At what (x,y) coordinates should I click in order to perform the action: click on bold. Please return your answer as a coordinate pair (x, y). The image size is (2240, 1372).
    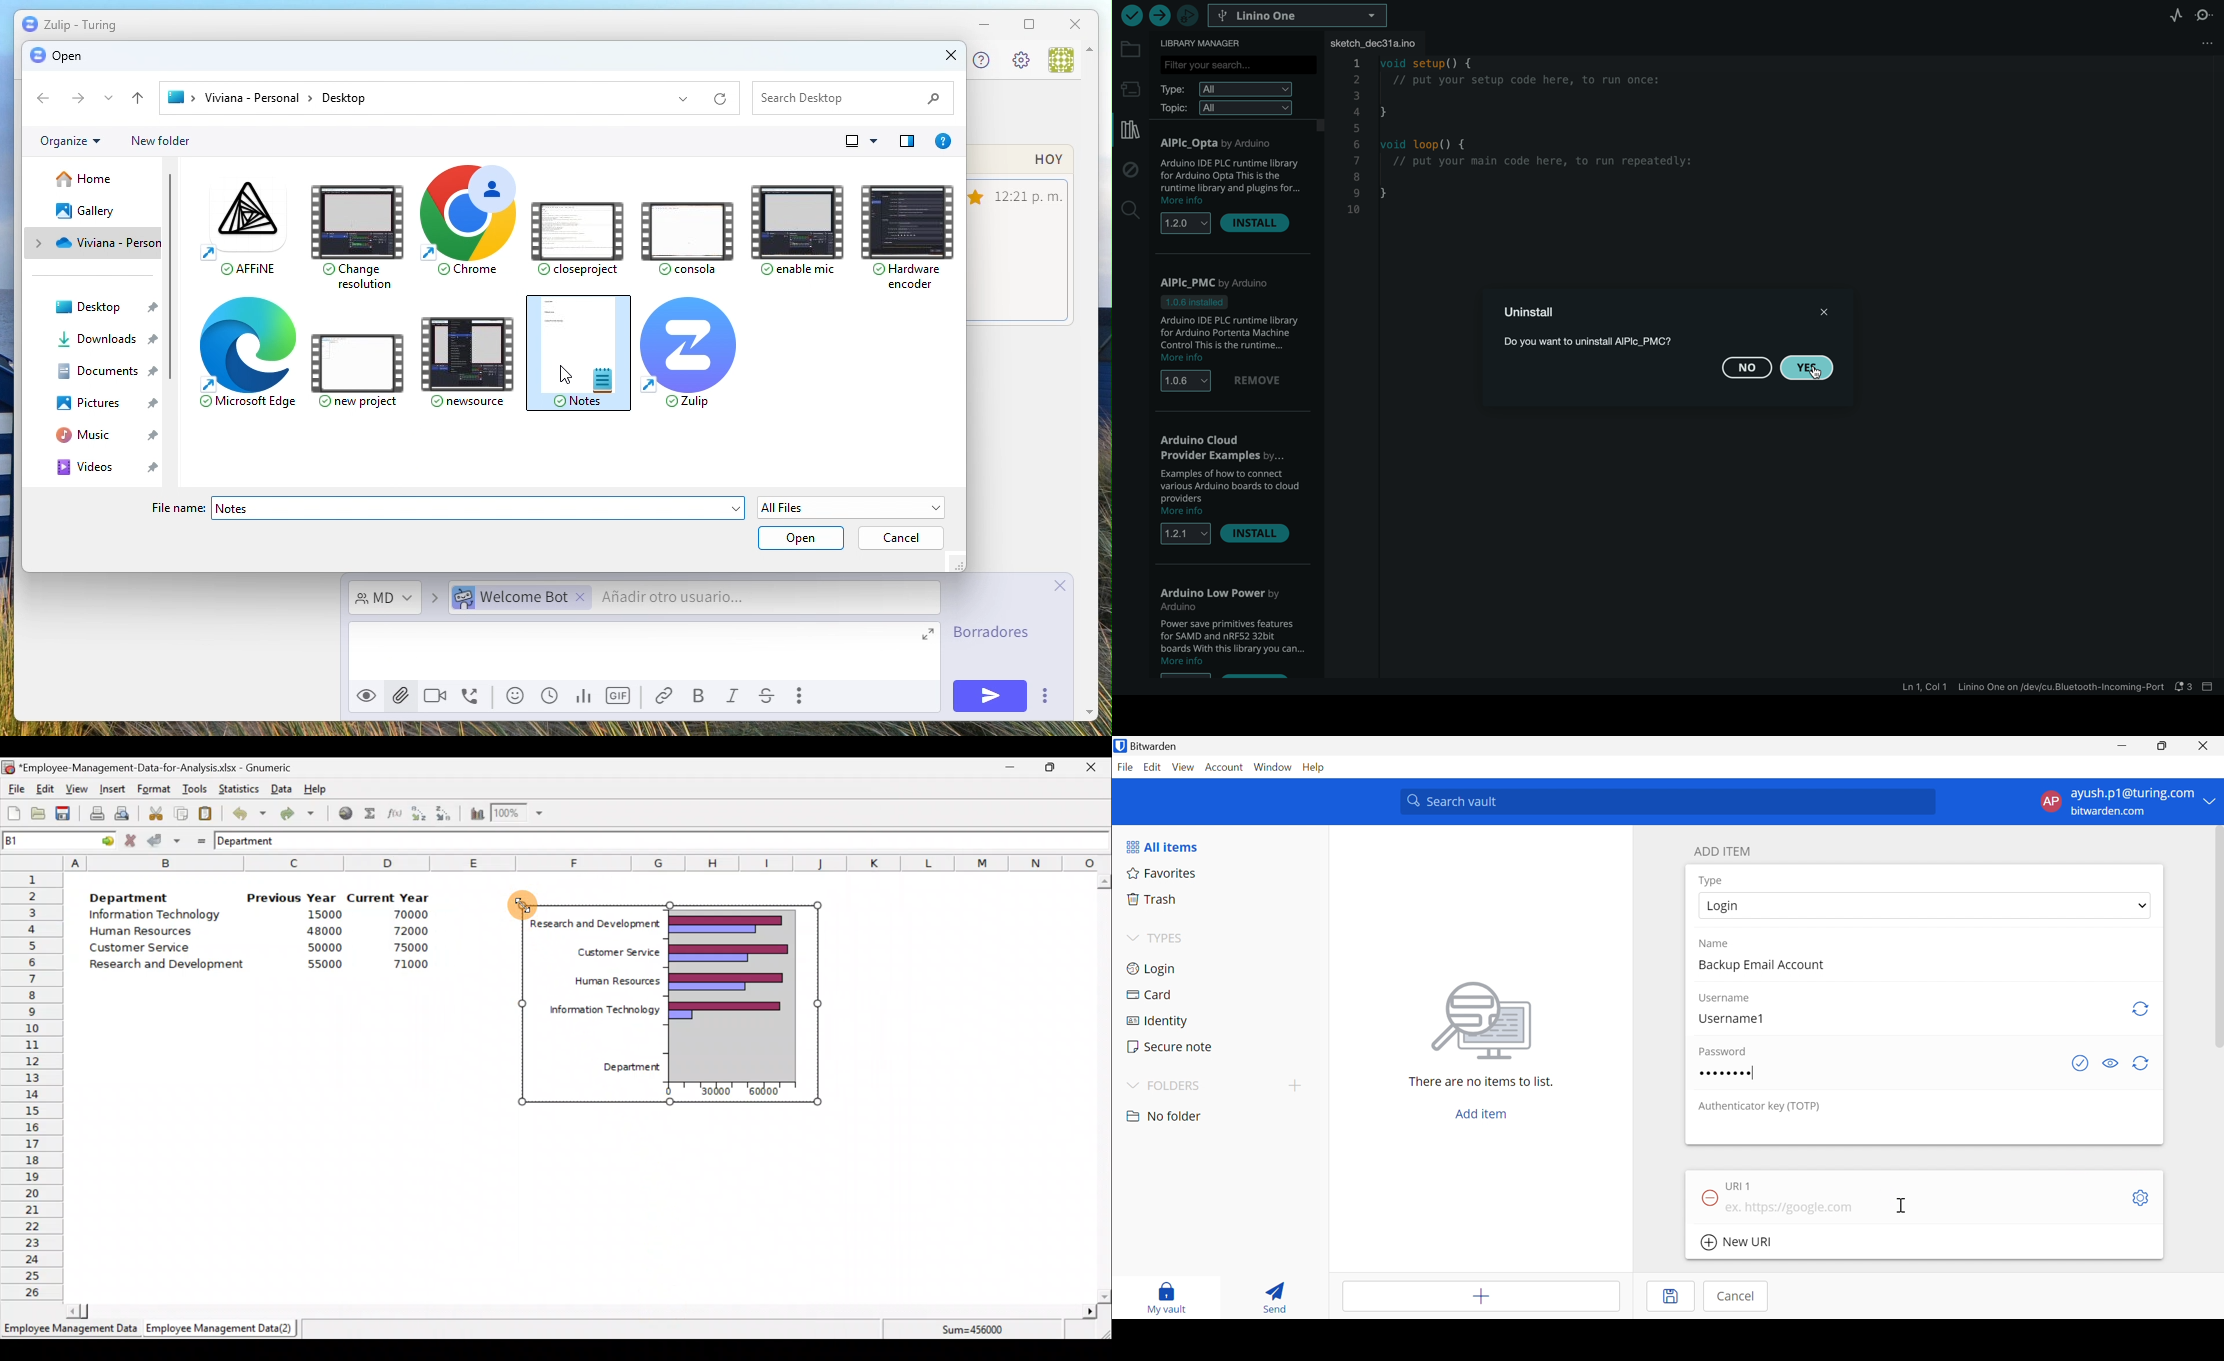
    Looking at the image, I should click on (701, 697).